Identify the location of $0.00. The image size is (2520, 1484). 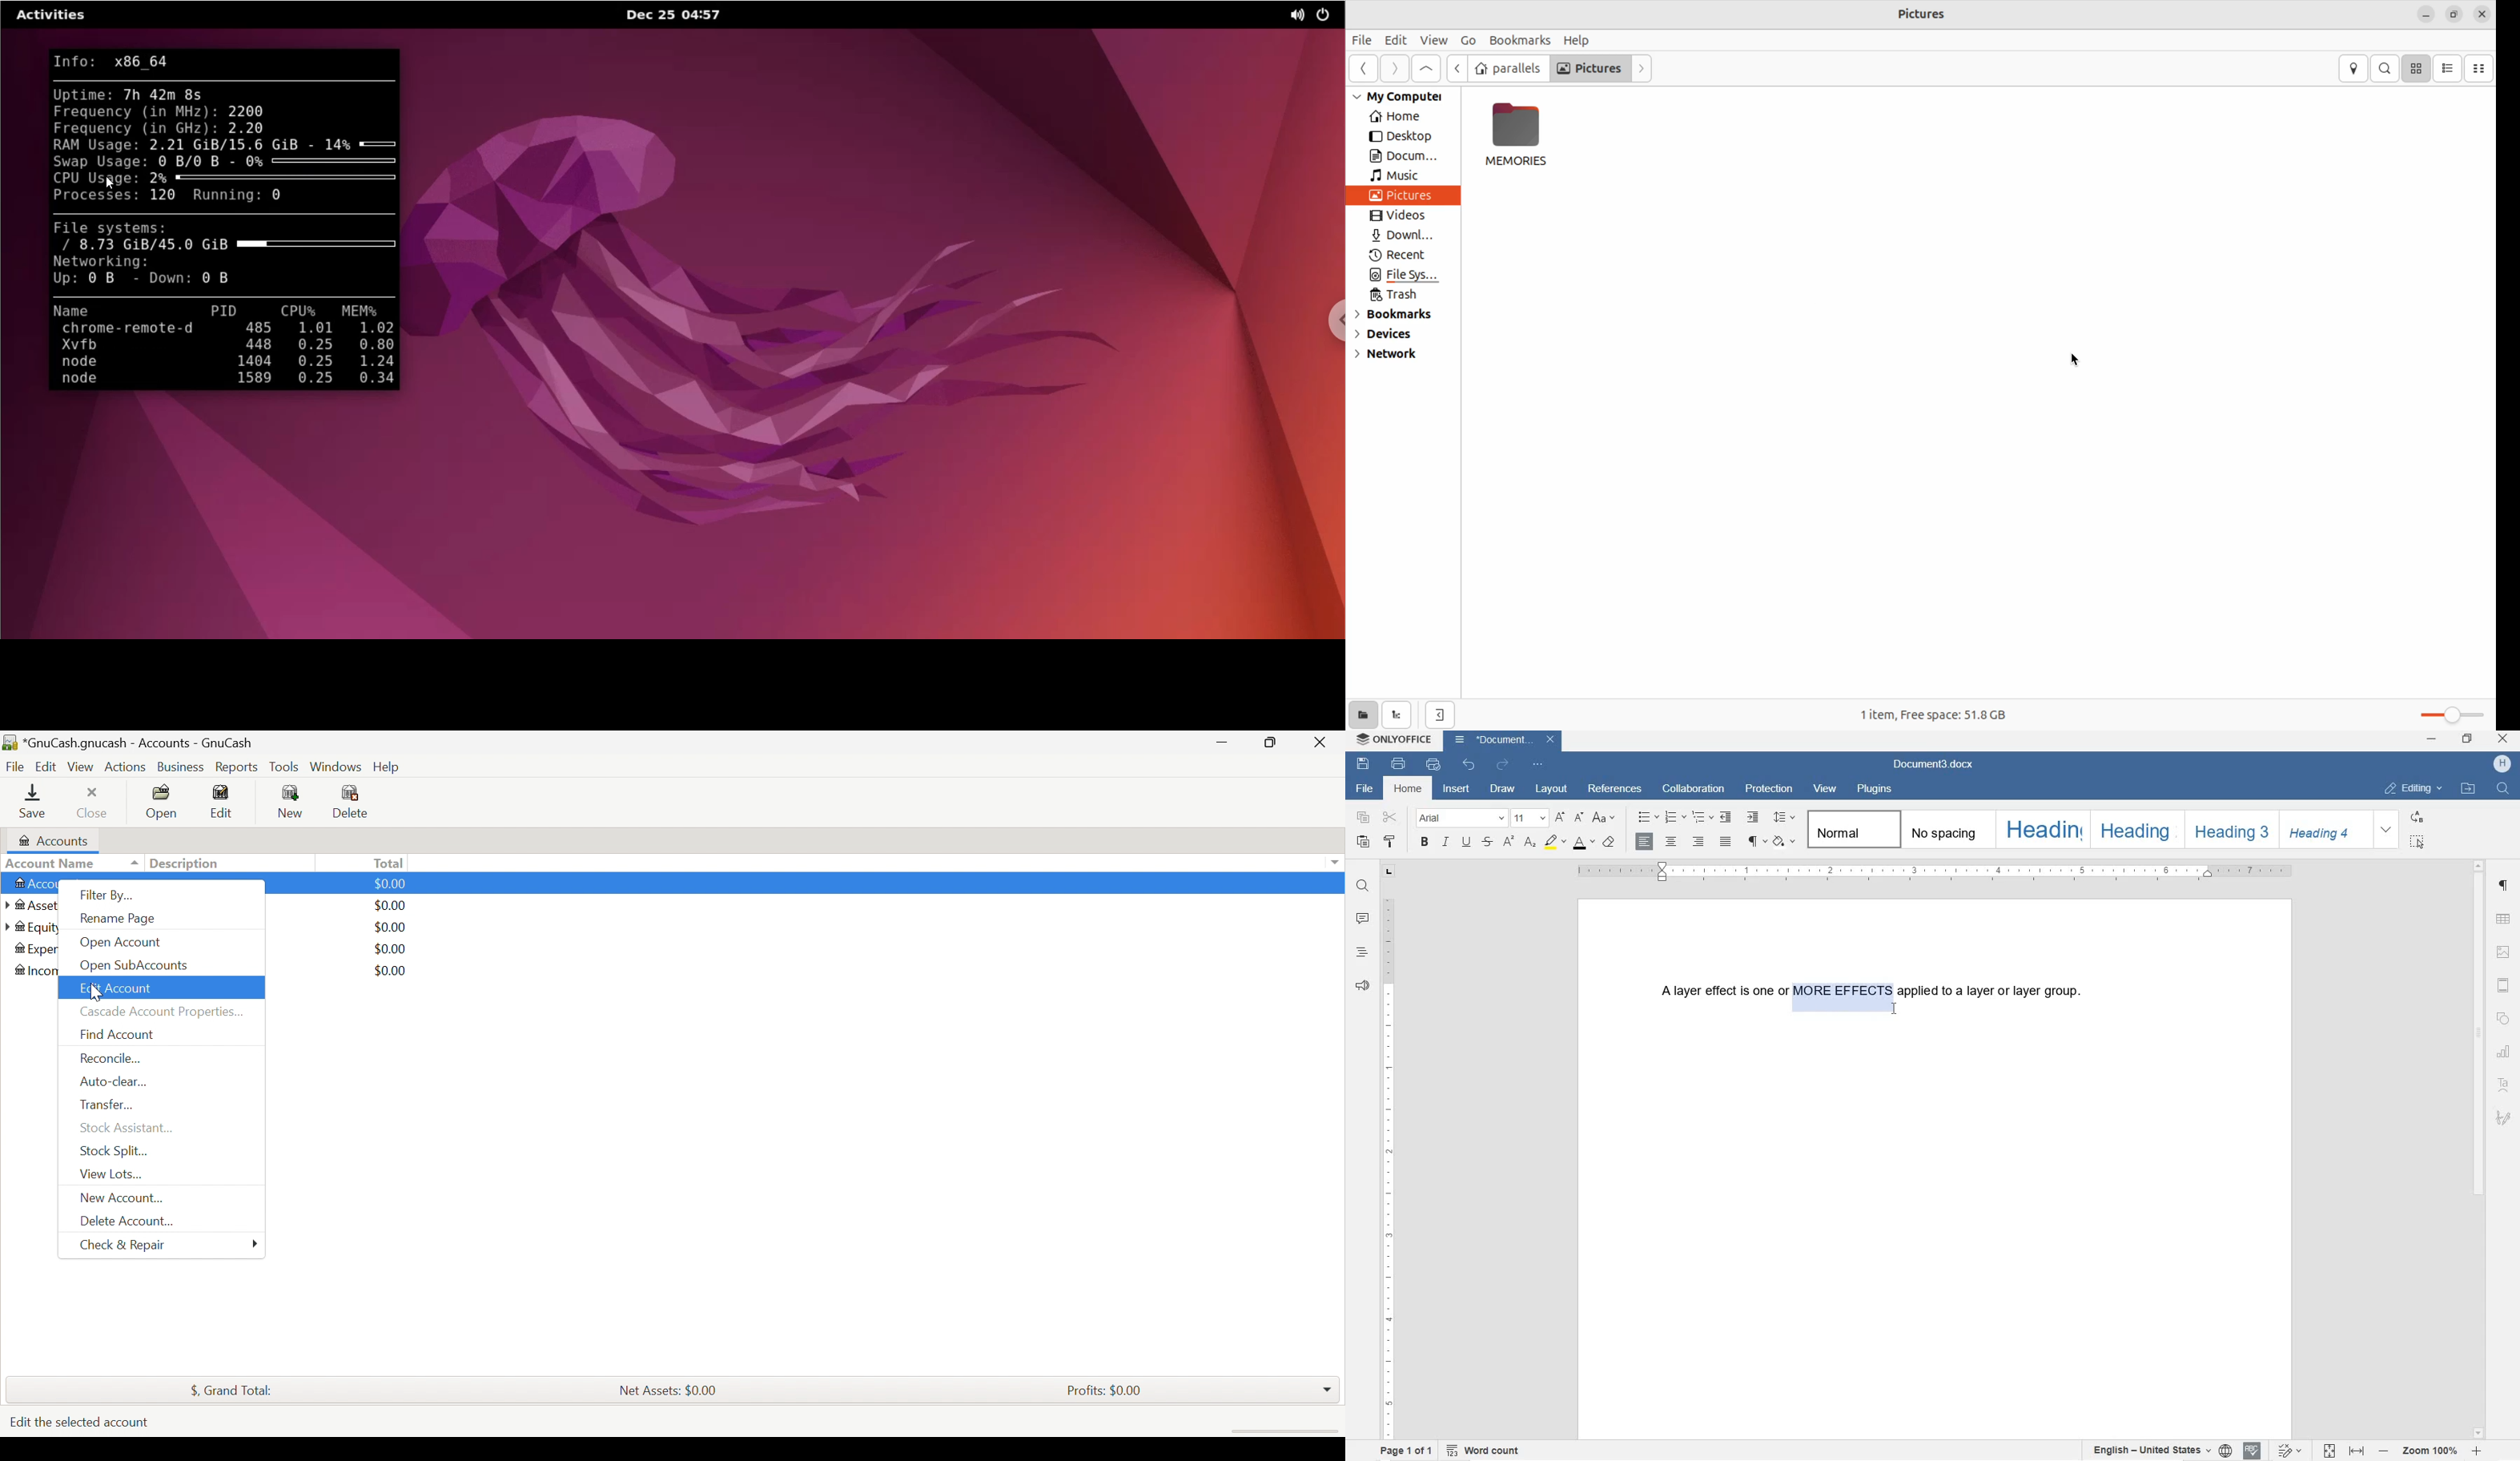
(390, 948).